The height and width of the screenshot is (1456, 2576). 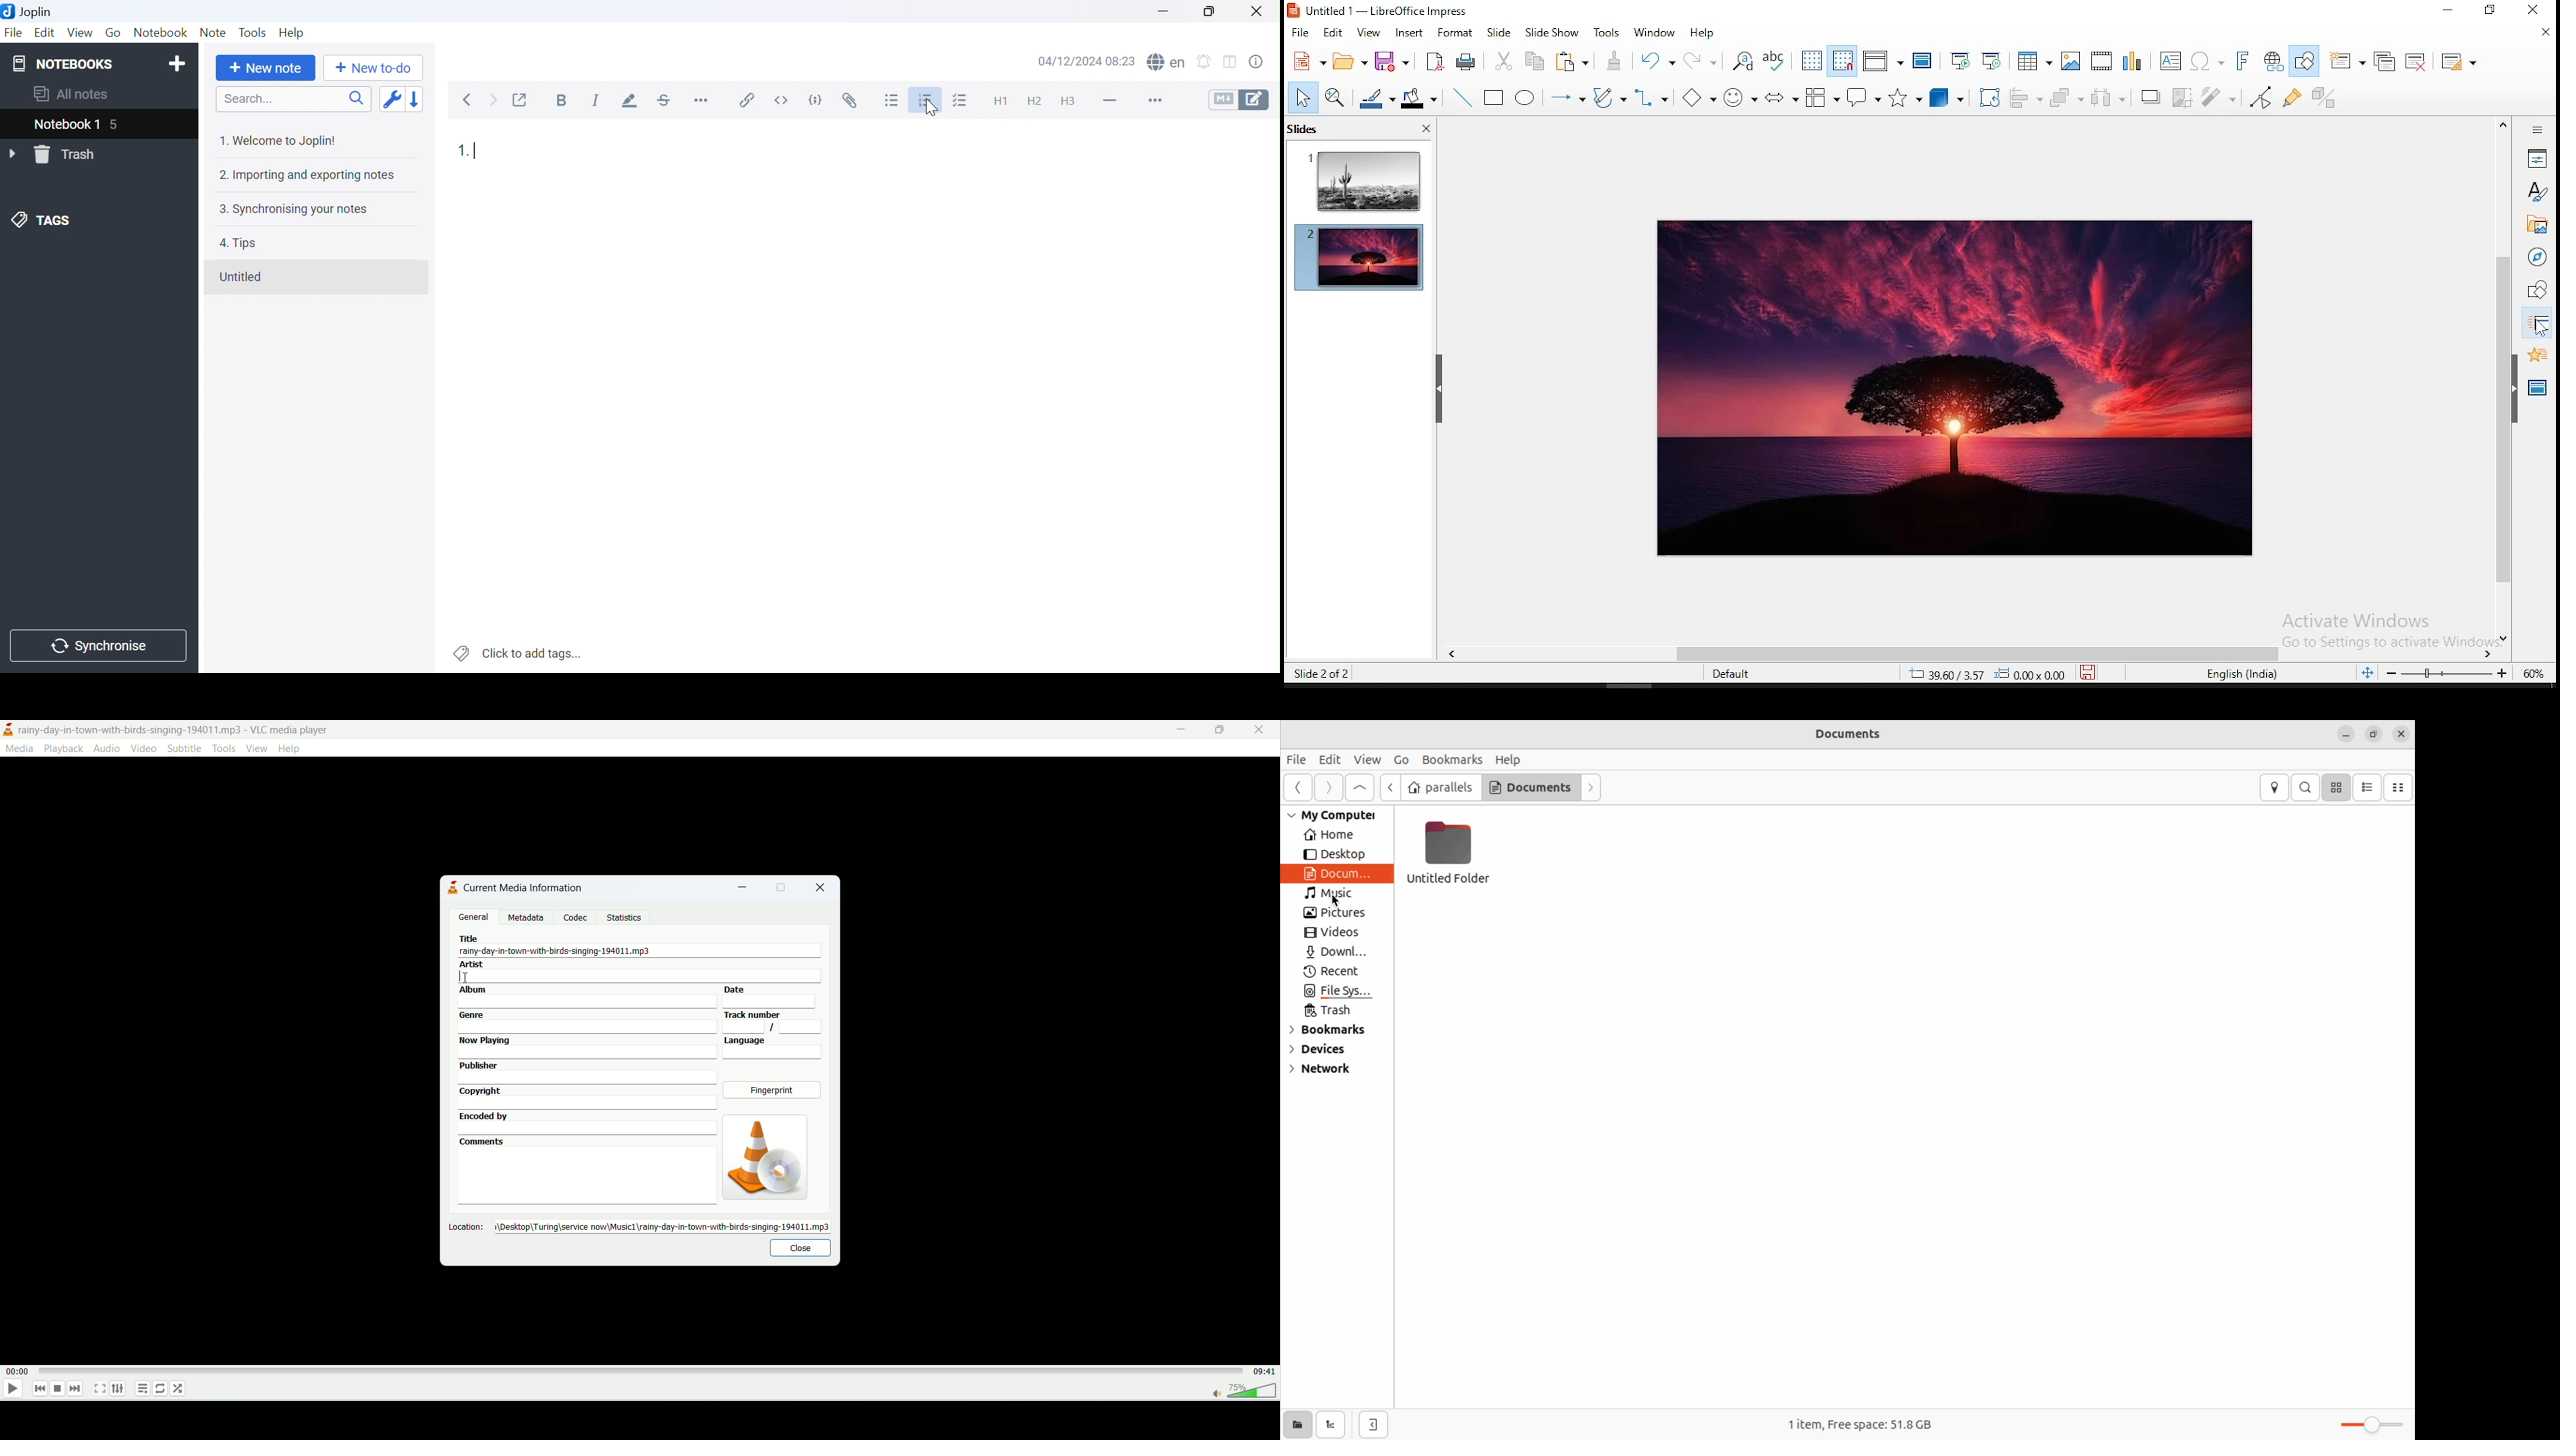 What do you see at coordinates (1086, 62) in the screenshot?
I see `04/12/2024 08:23` at bounding box center [1086, 62].